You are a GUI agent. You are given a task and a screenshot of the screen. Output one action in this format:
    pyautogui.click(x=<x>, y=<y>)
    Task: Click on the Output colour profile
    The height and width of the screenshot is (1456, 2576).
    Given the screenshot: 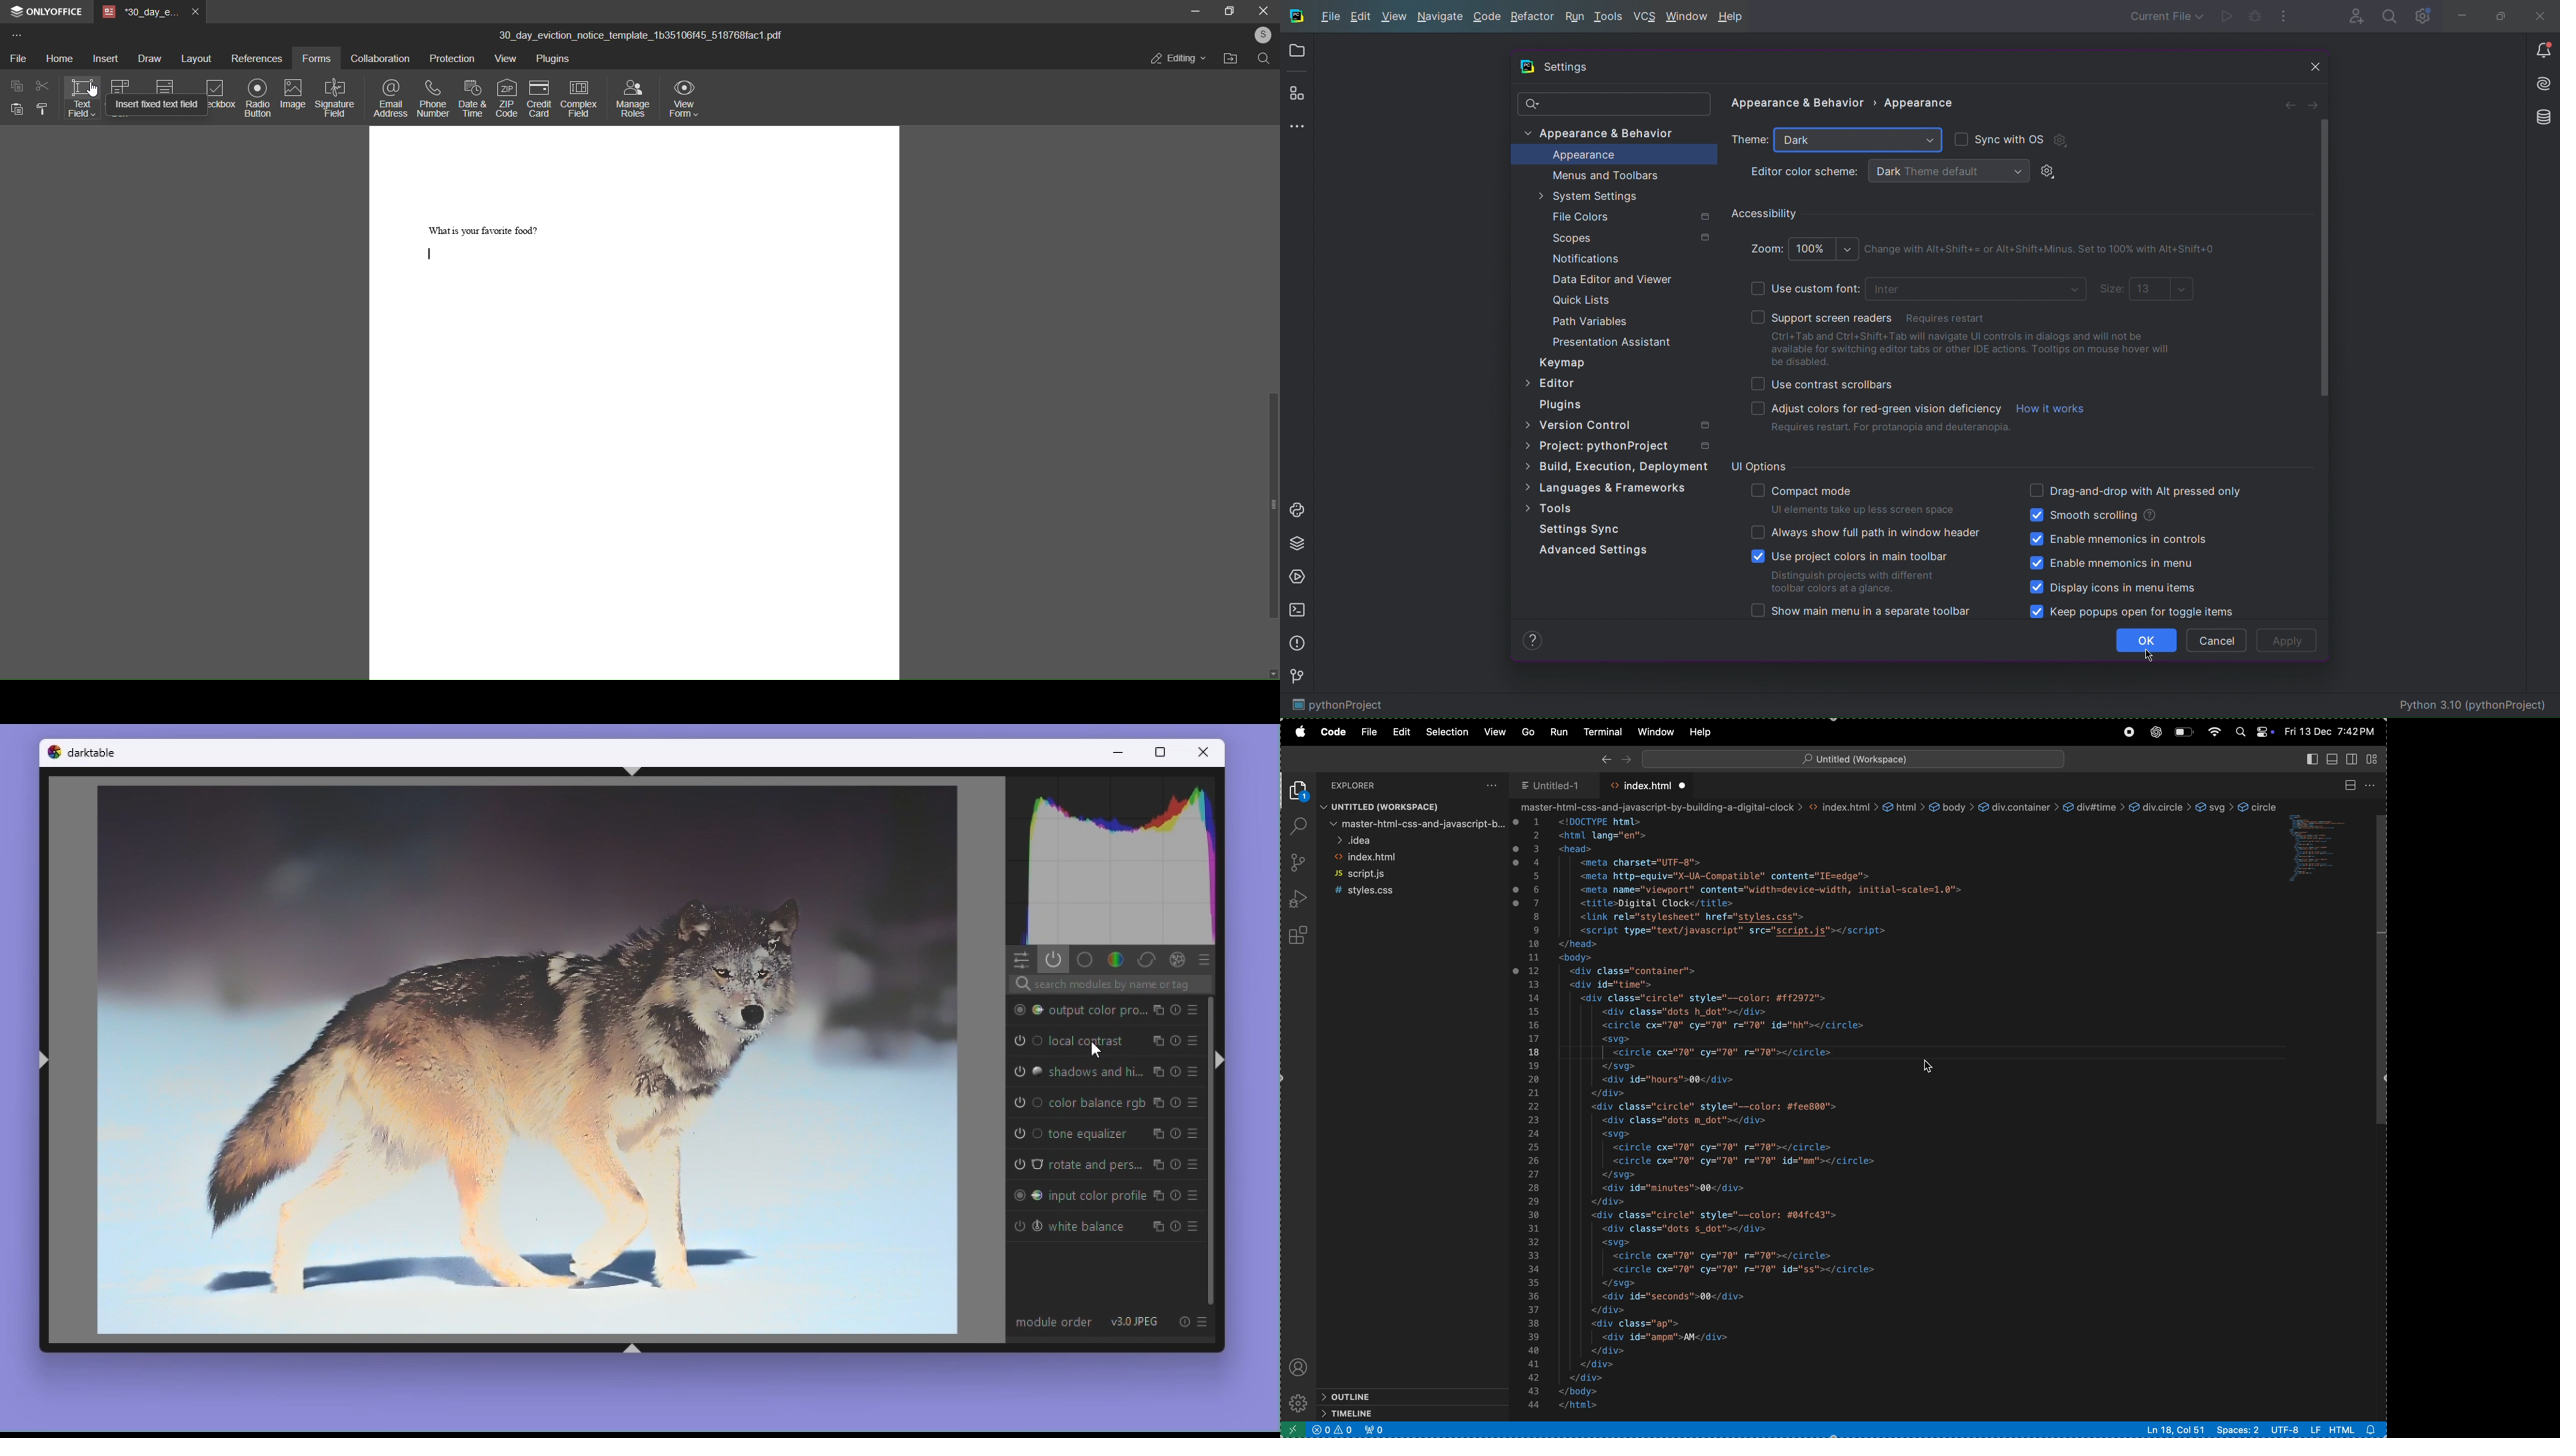 What is the action you would take?
    pyautogui.click(x=1097, y=1008)
    